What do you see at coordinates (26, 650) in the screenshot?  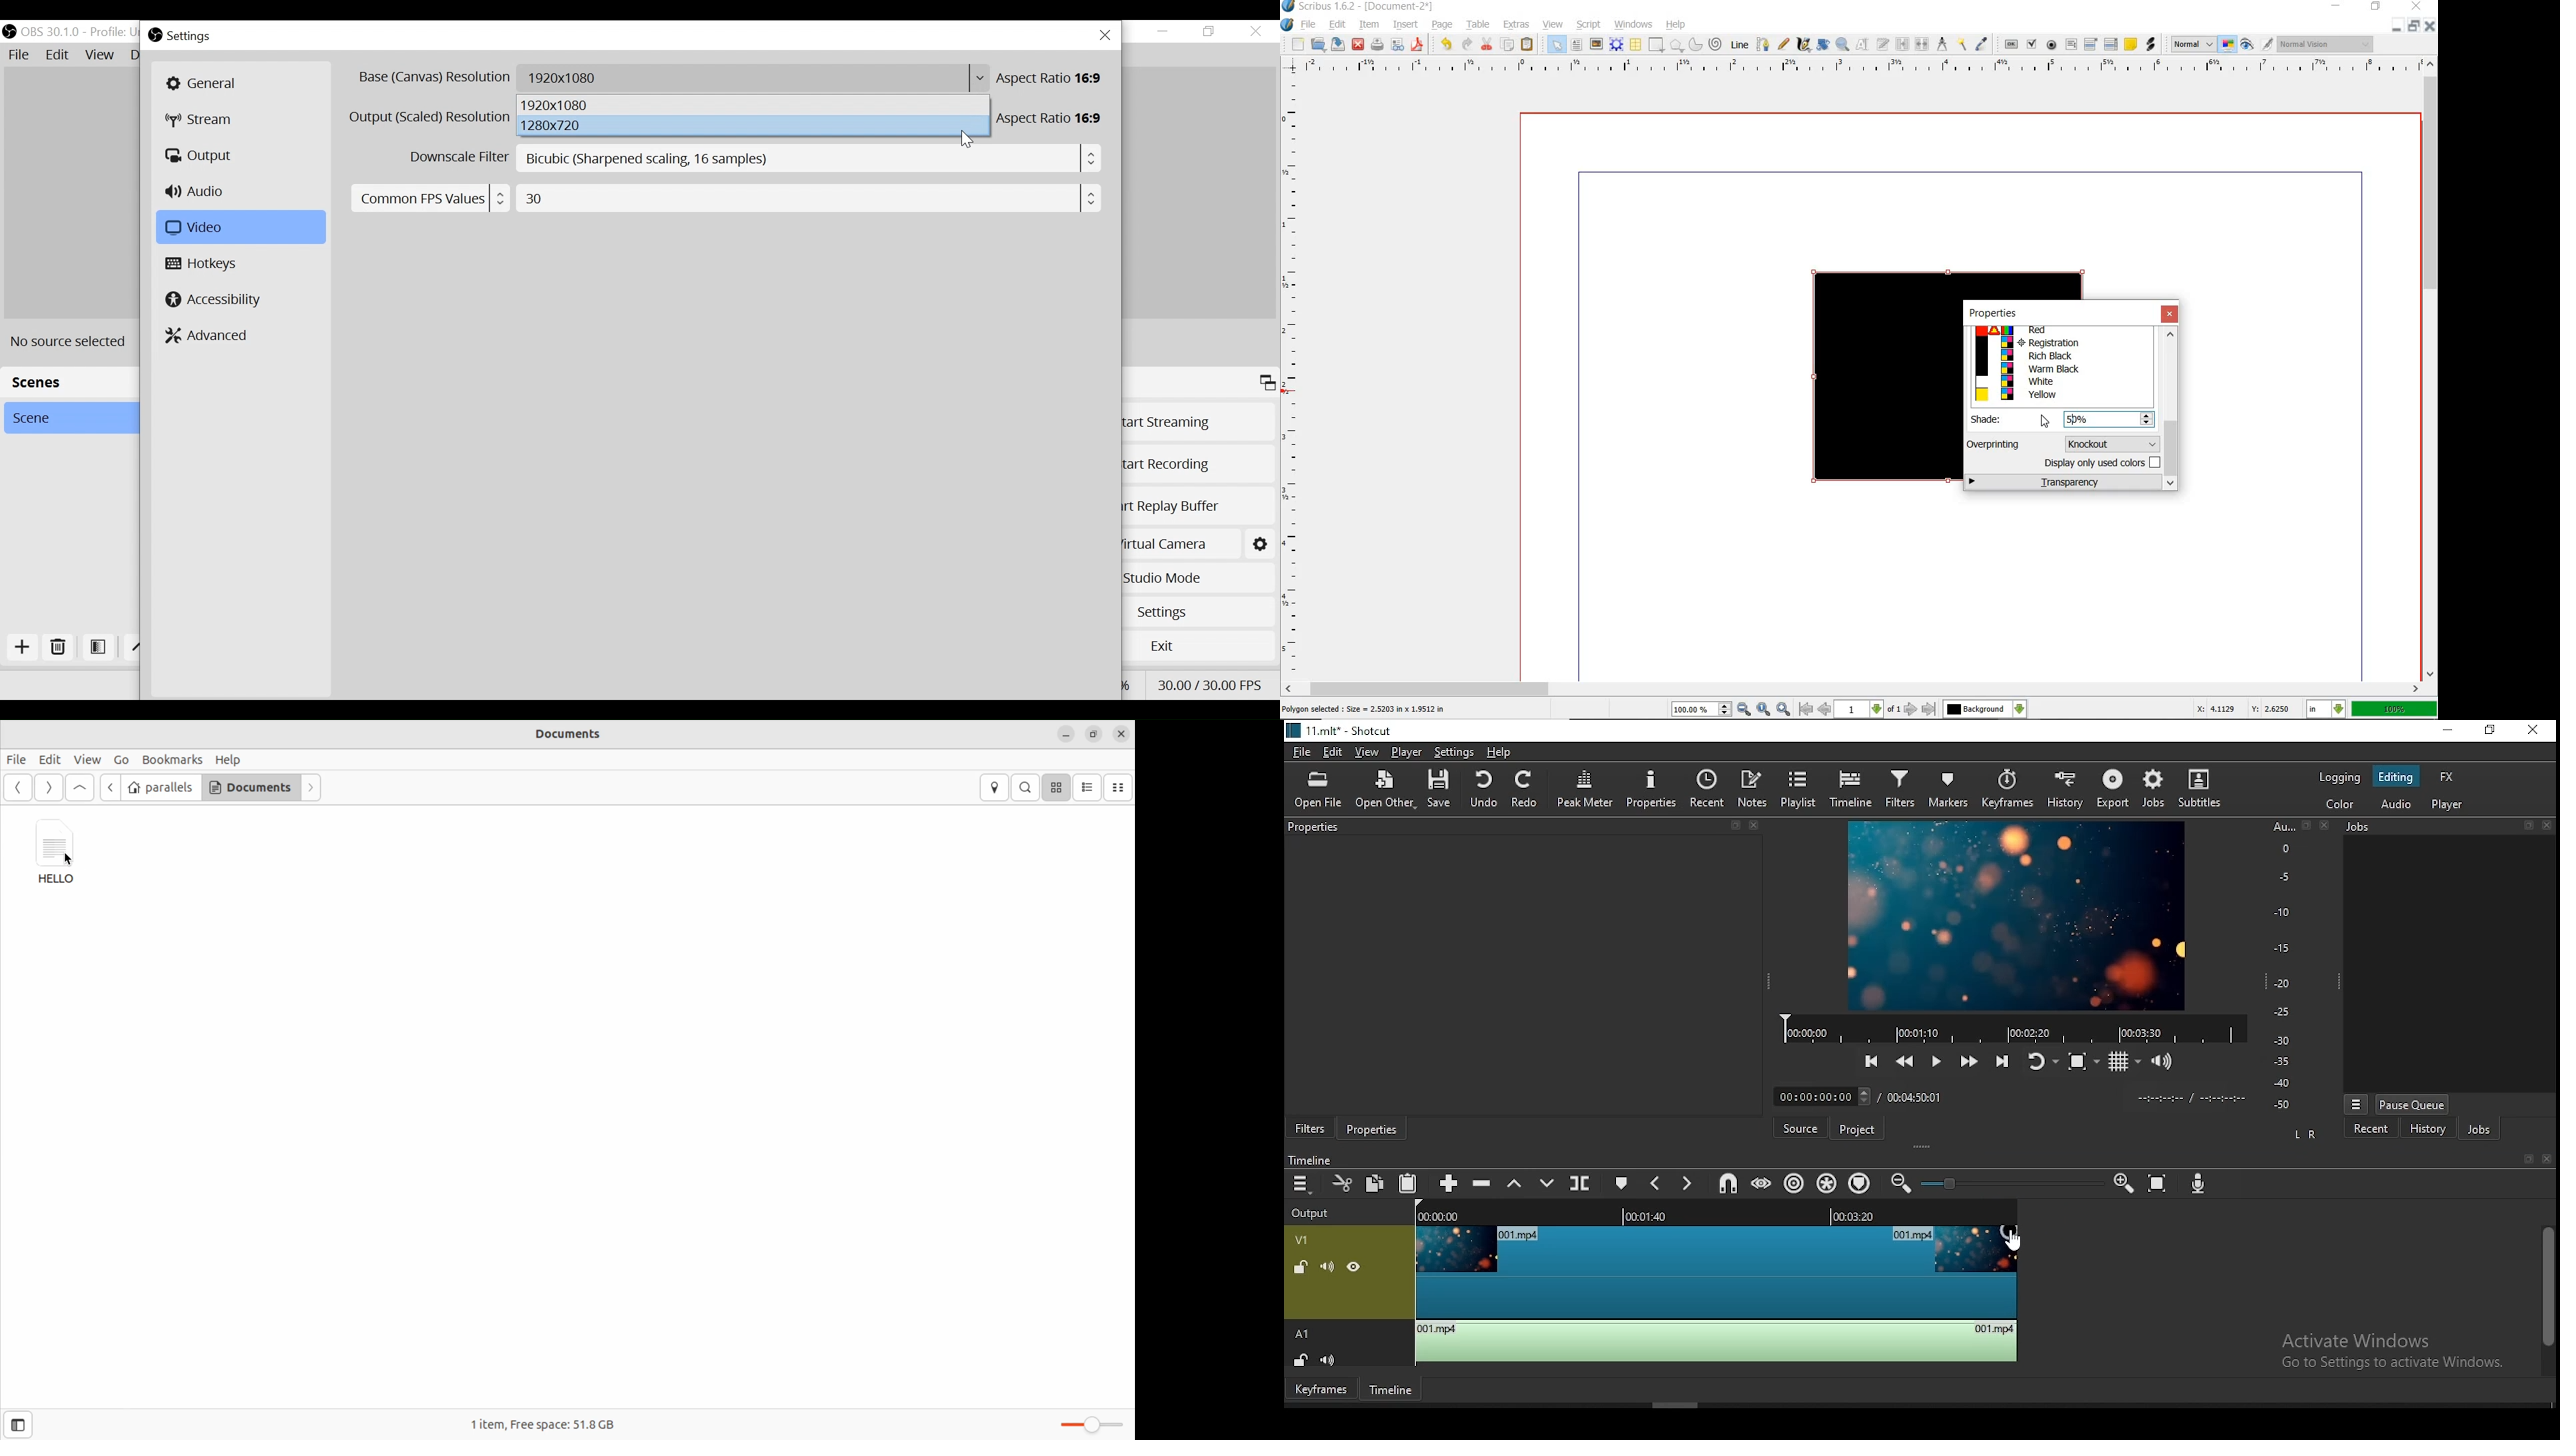 I see `Add Scene` at bounding box center [26, 650].